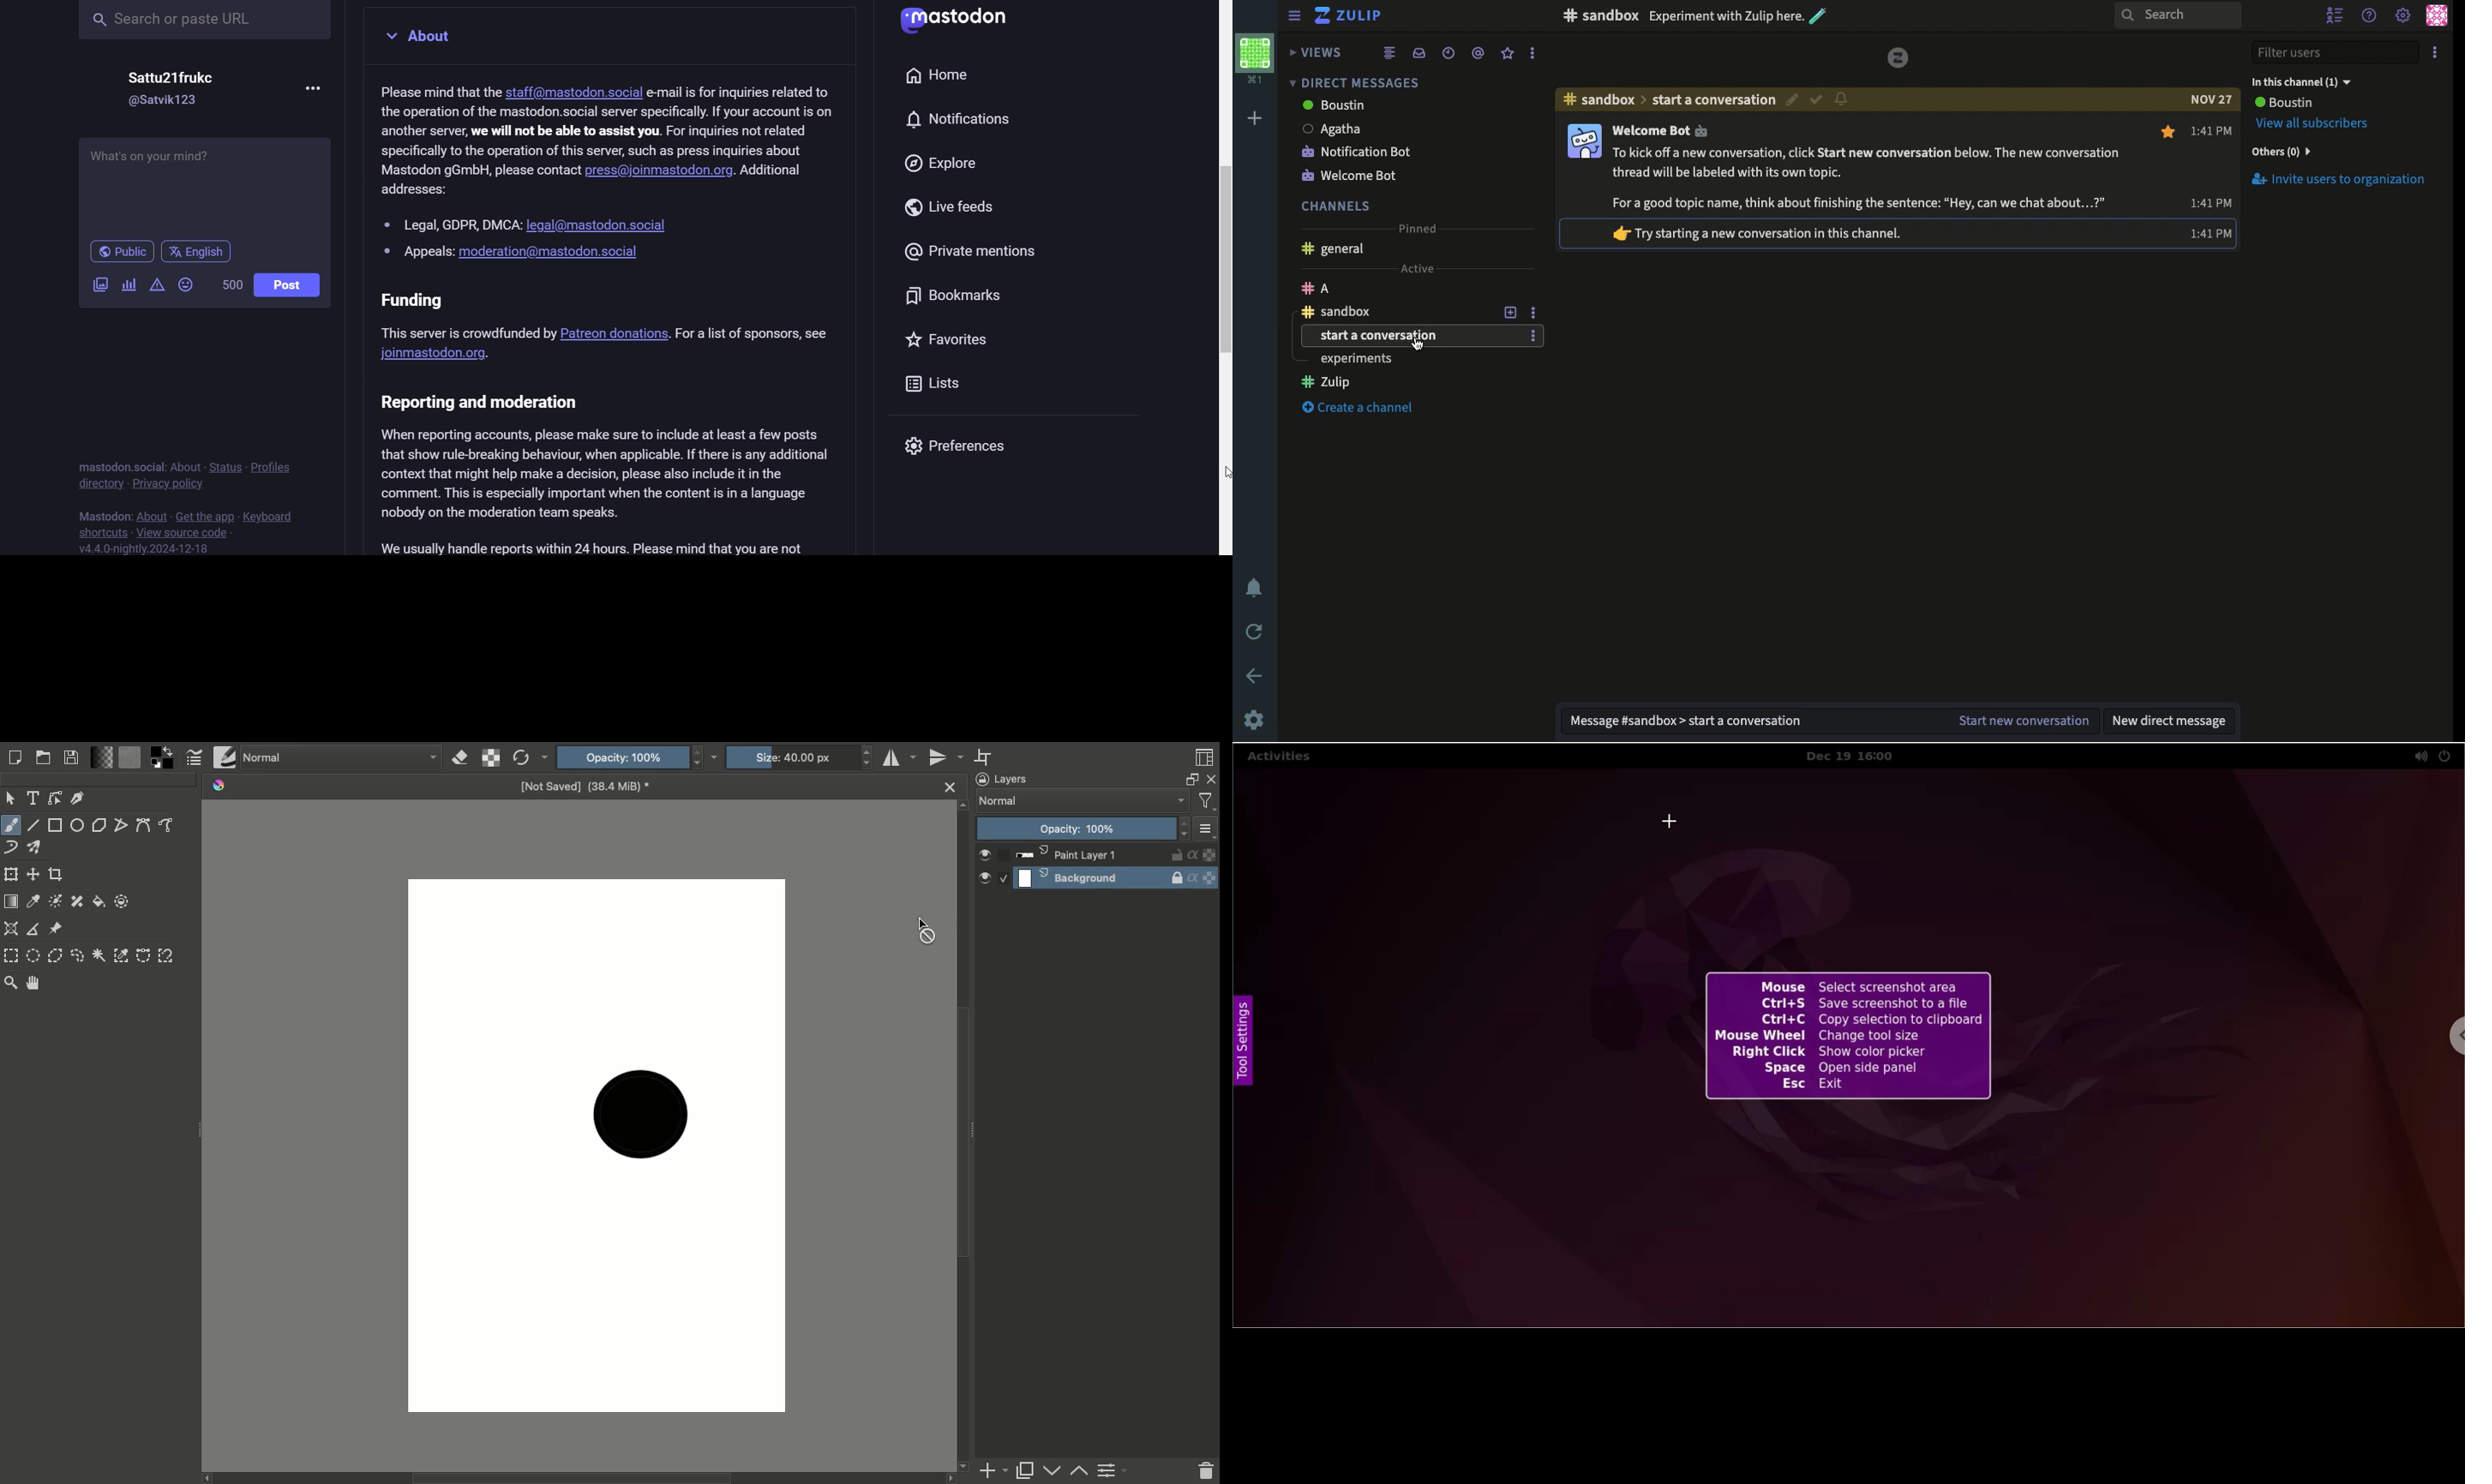  Describe the element at coordinates (99, 287) in the screenshot. I see `image/video` at that location.